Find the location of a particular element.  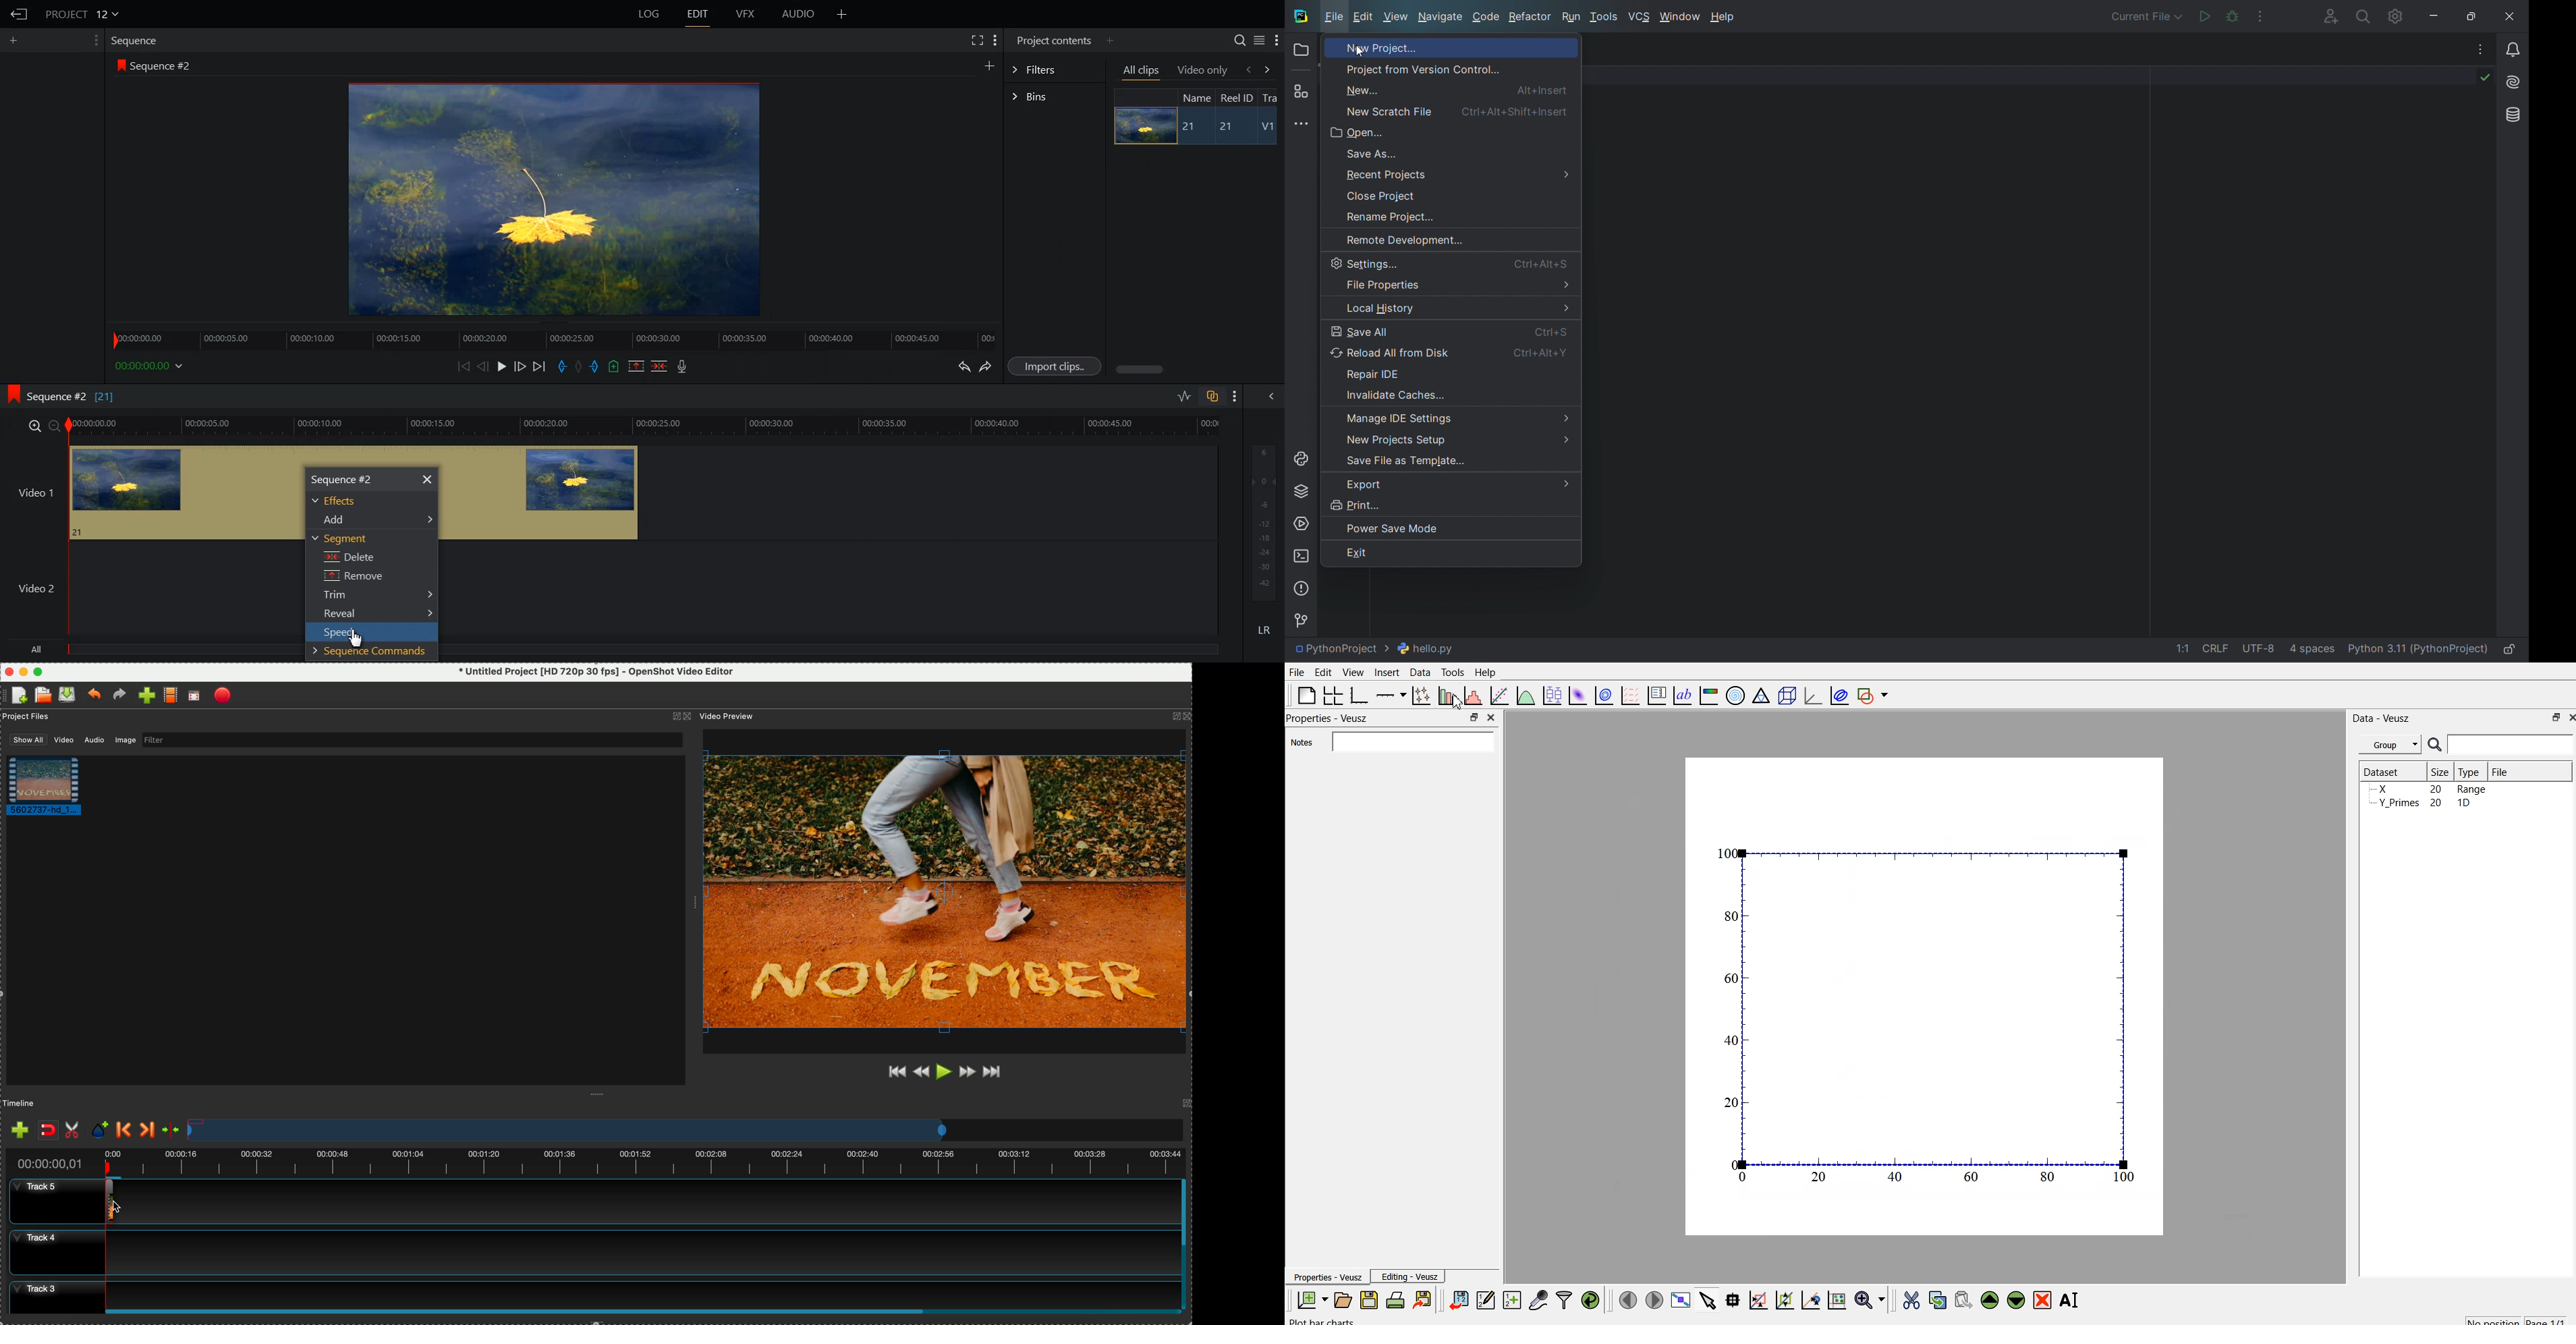

open a recent file is located at coordinates (43, 695).